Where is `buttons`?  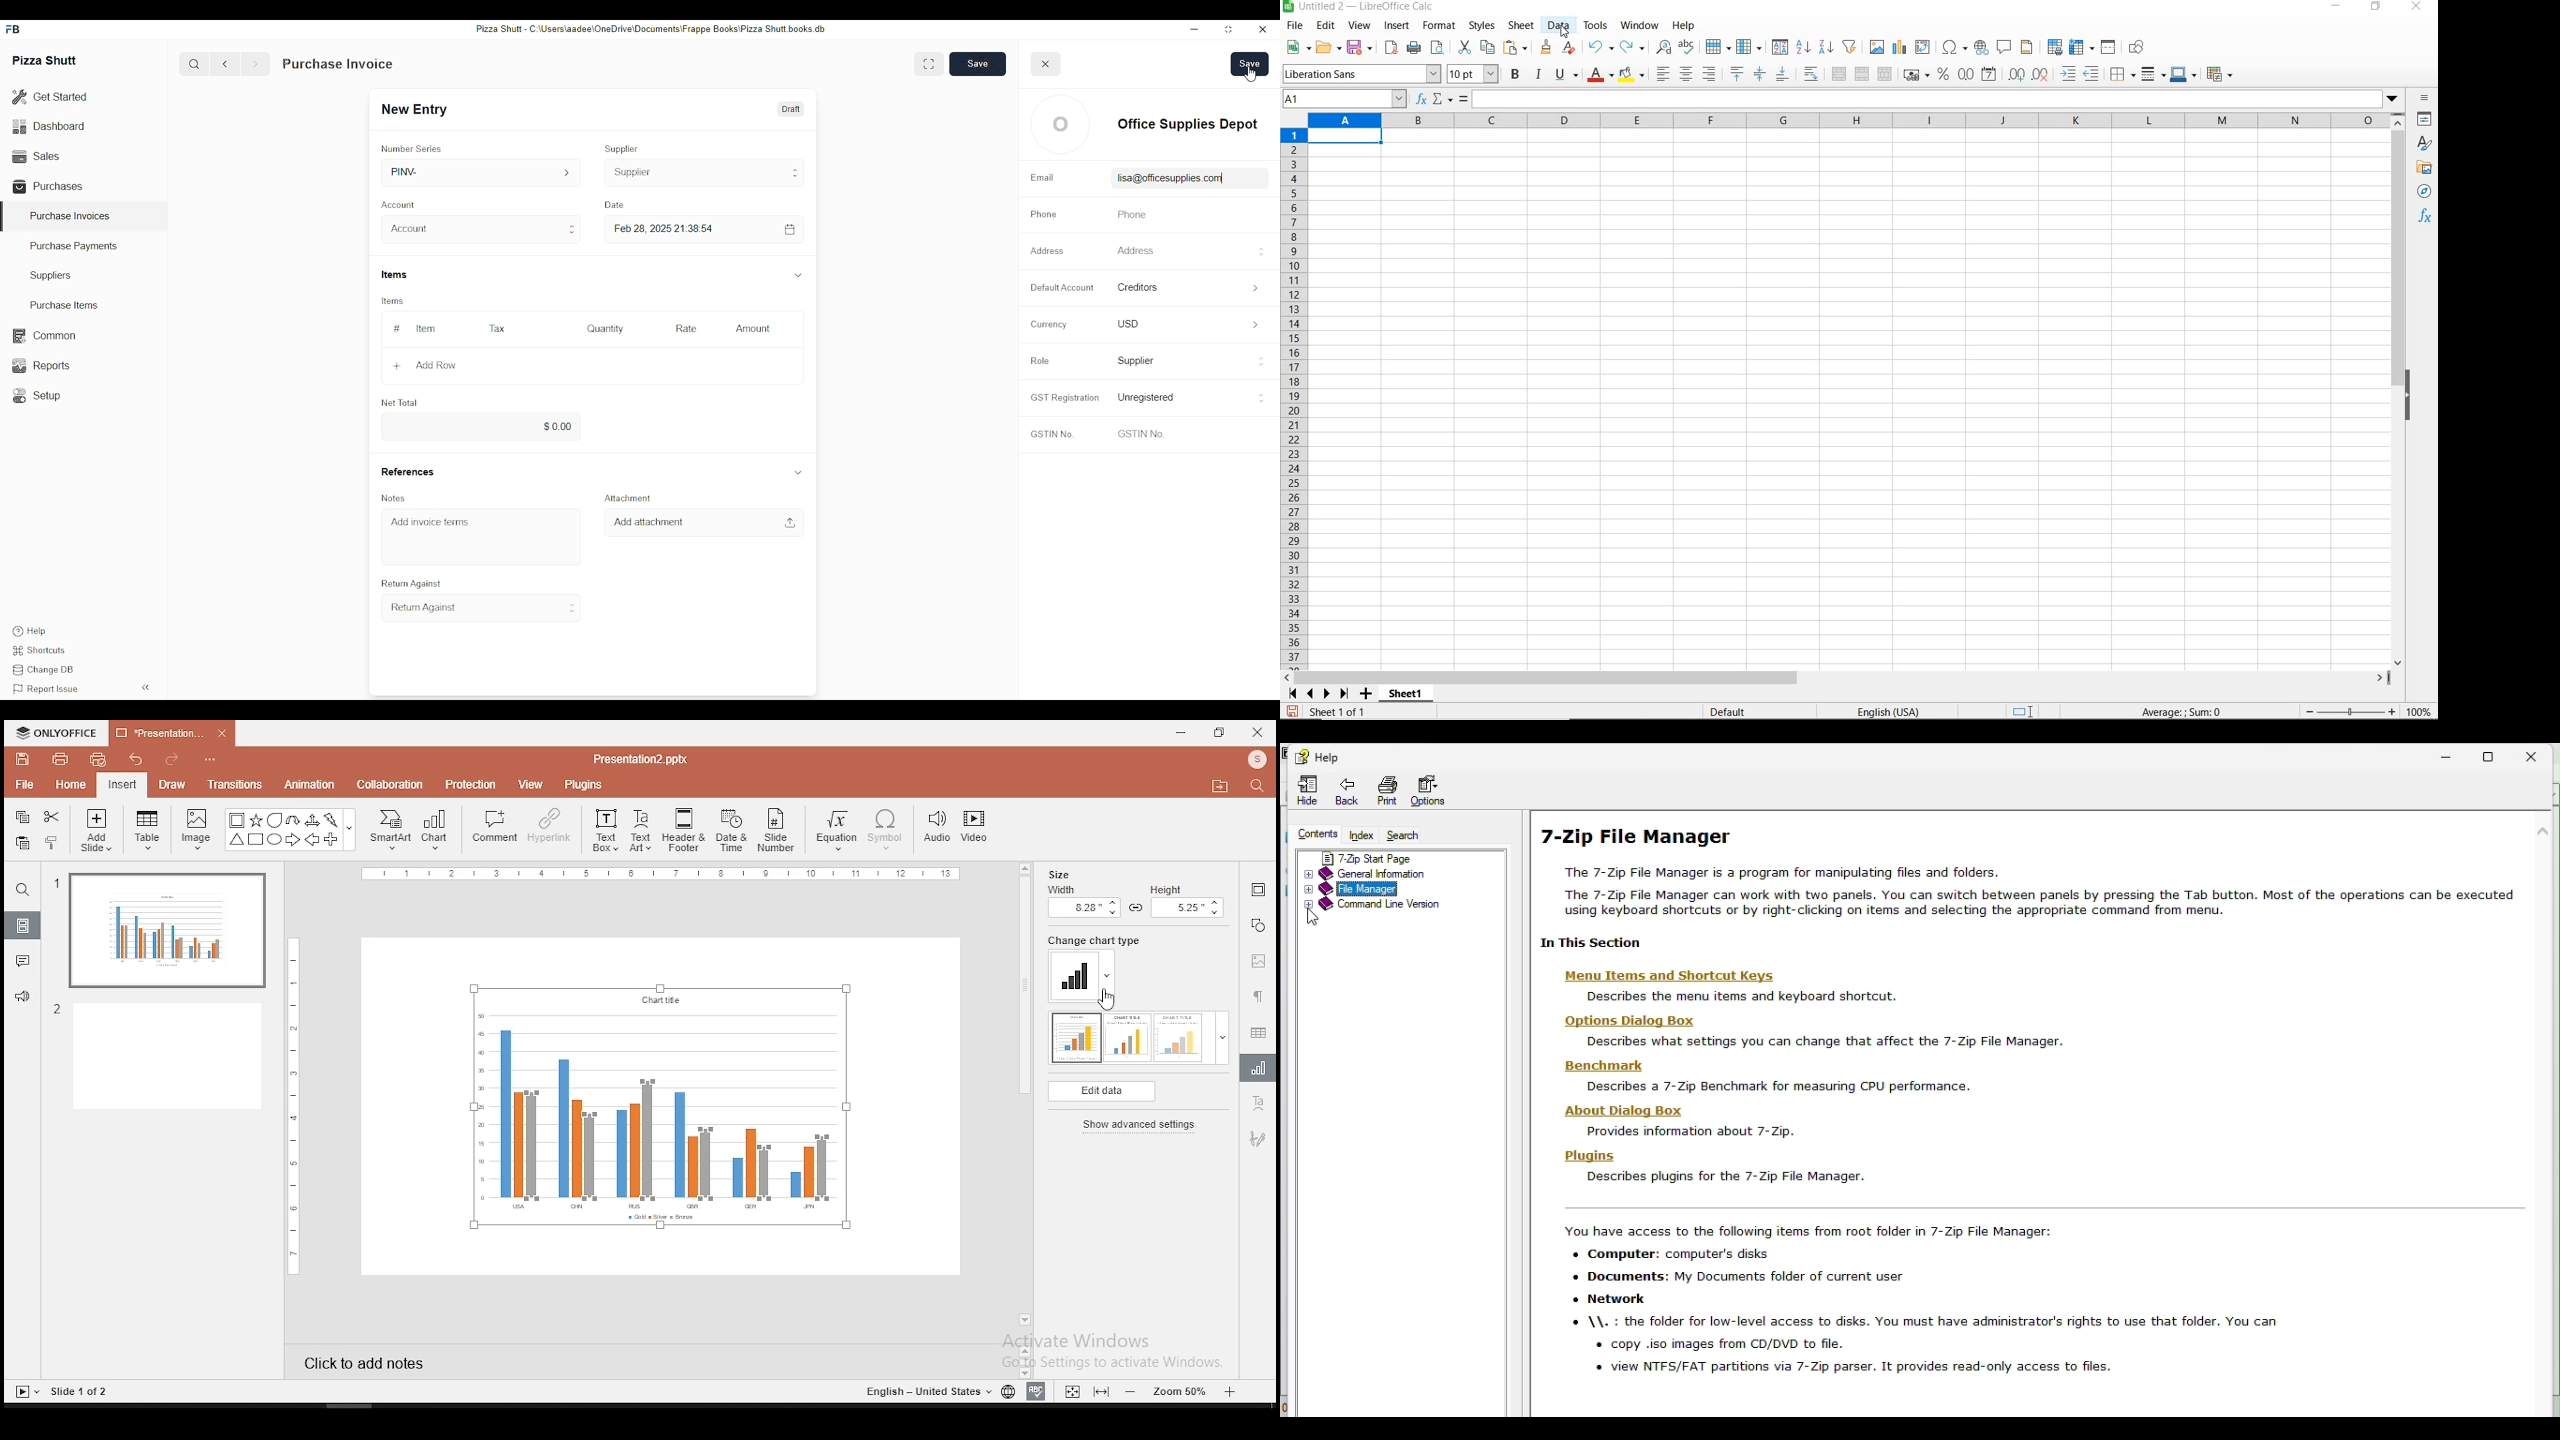
buttons is located at coordinates (1261, 252).